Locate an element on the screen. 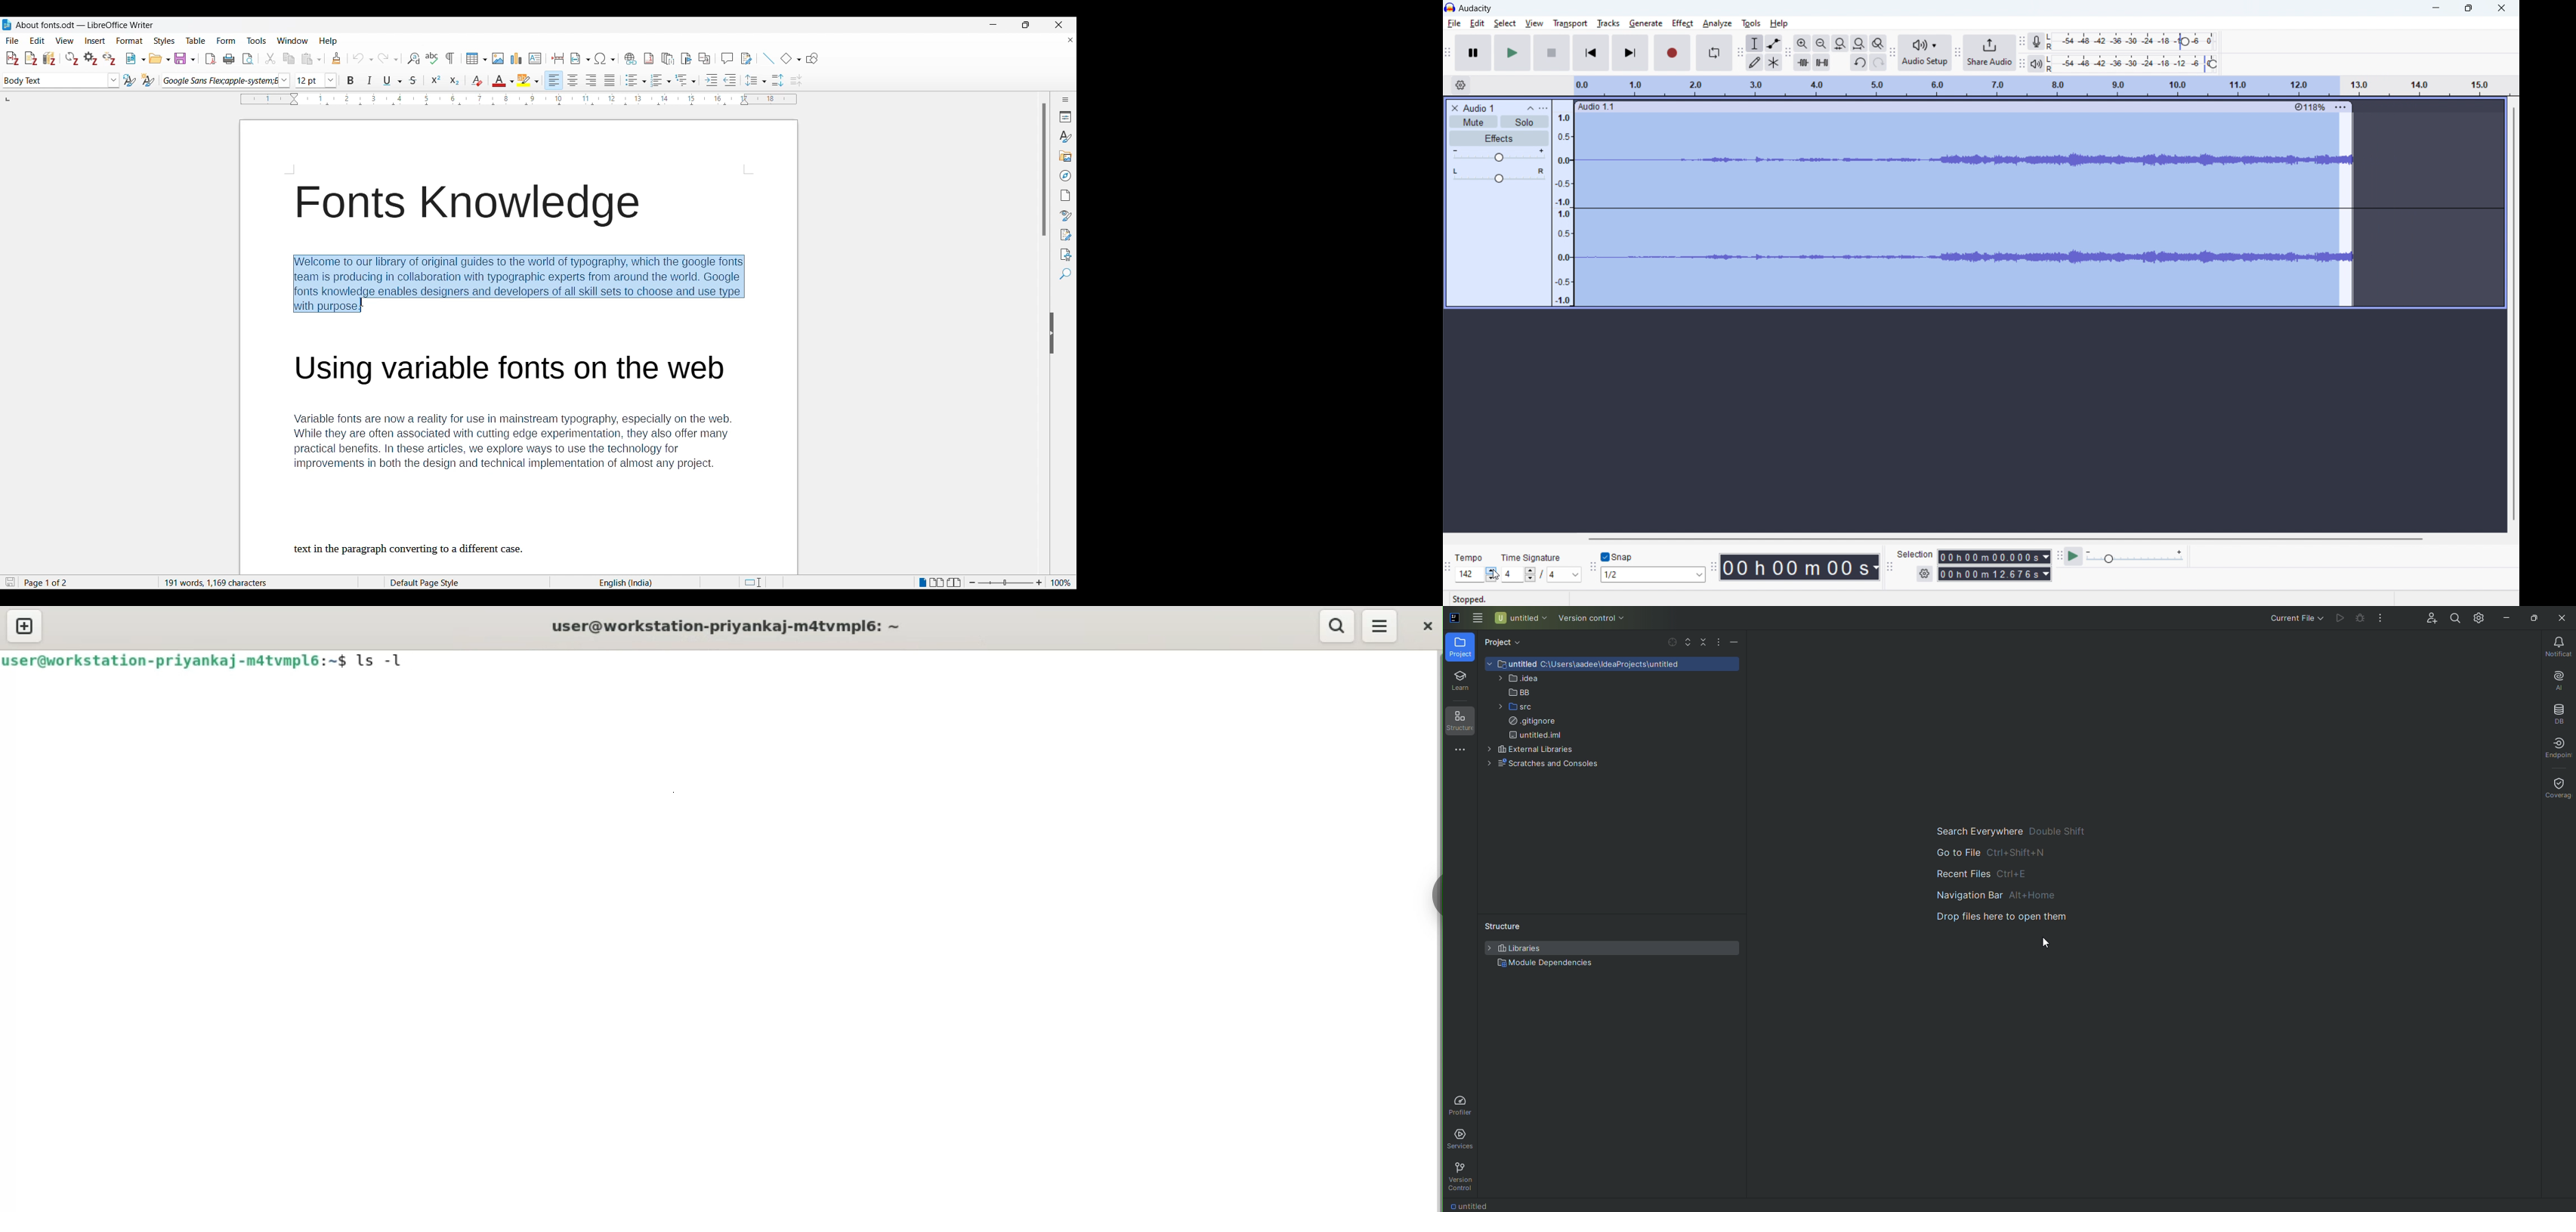 The image size is (2576, 1232). Window options is located at coordinates (293, 40).